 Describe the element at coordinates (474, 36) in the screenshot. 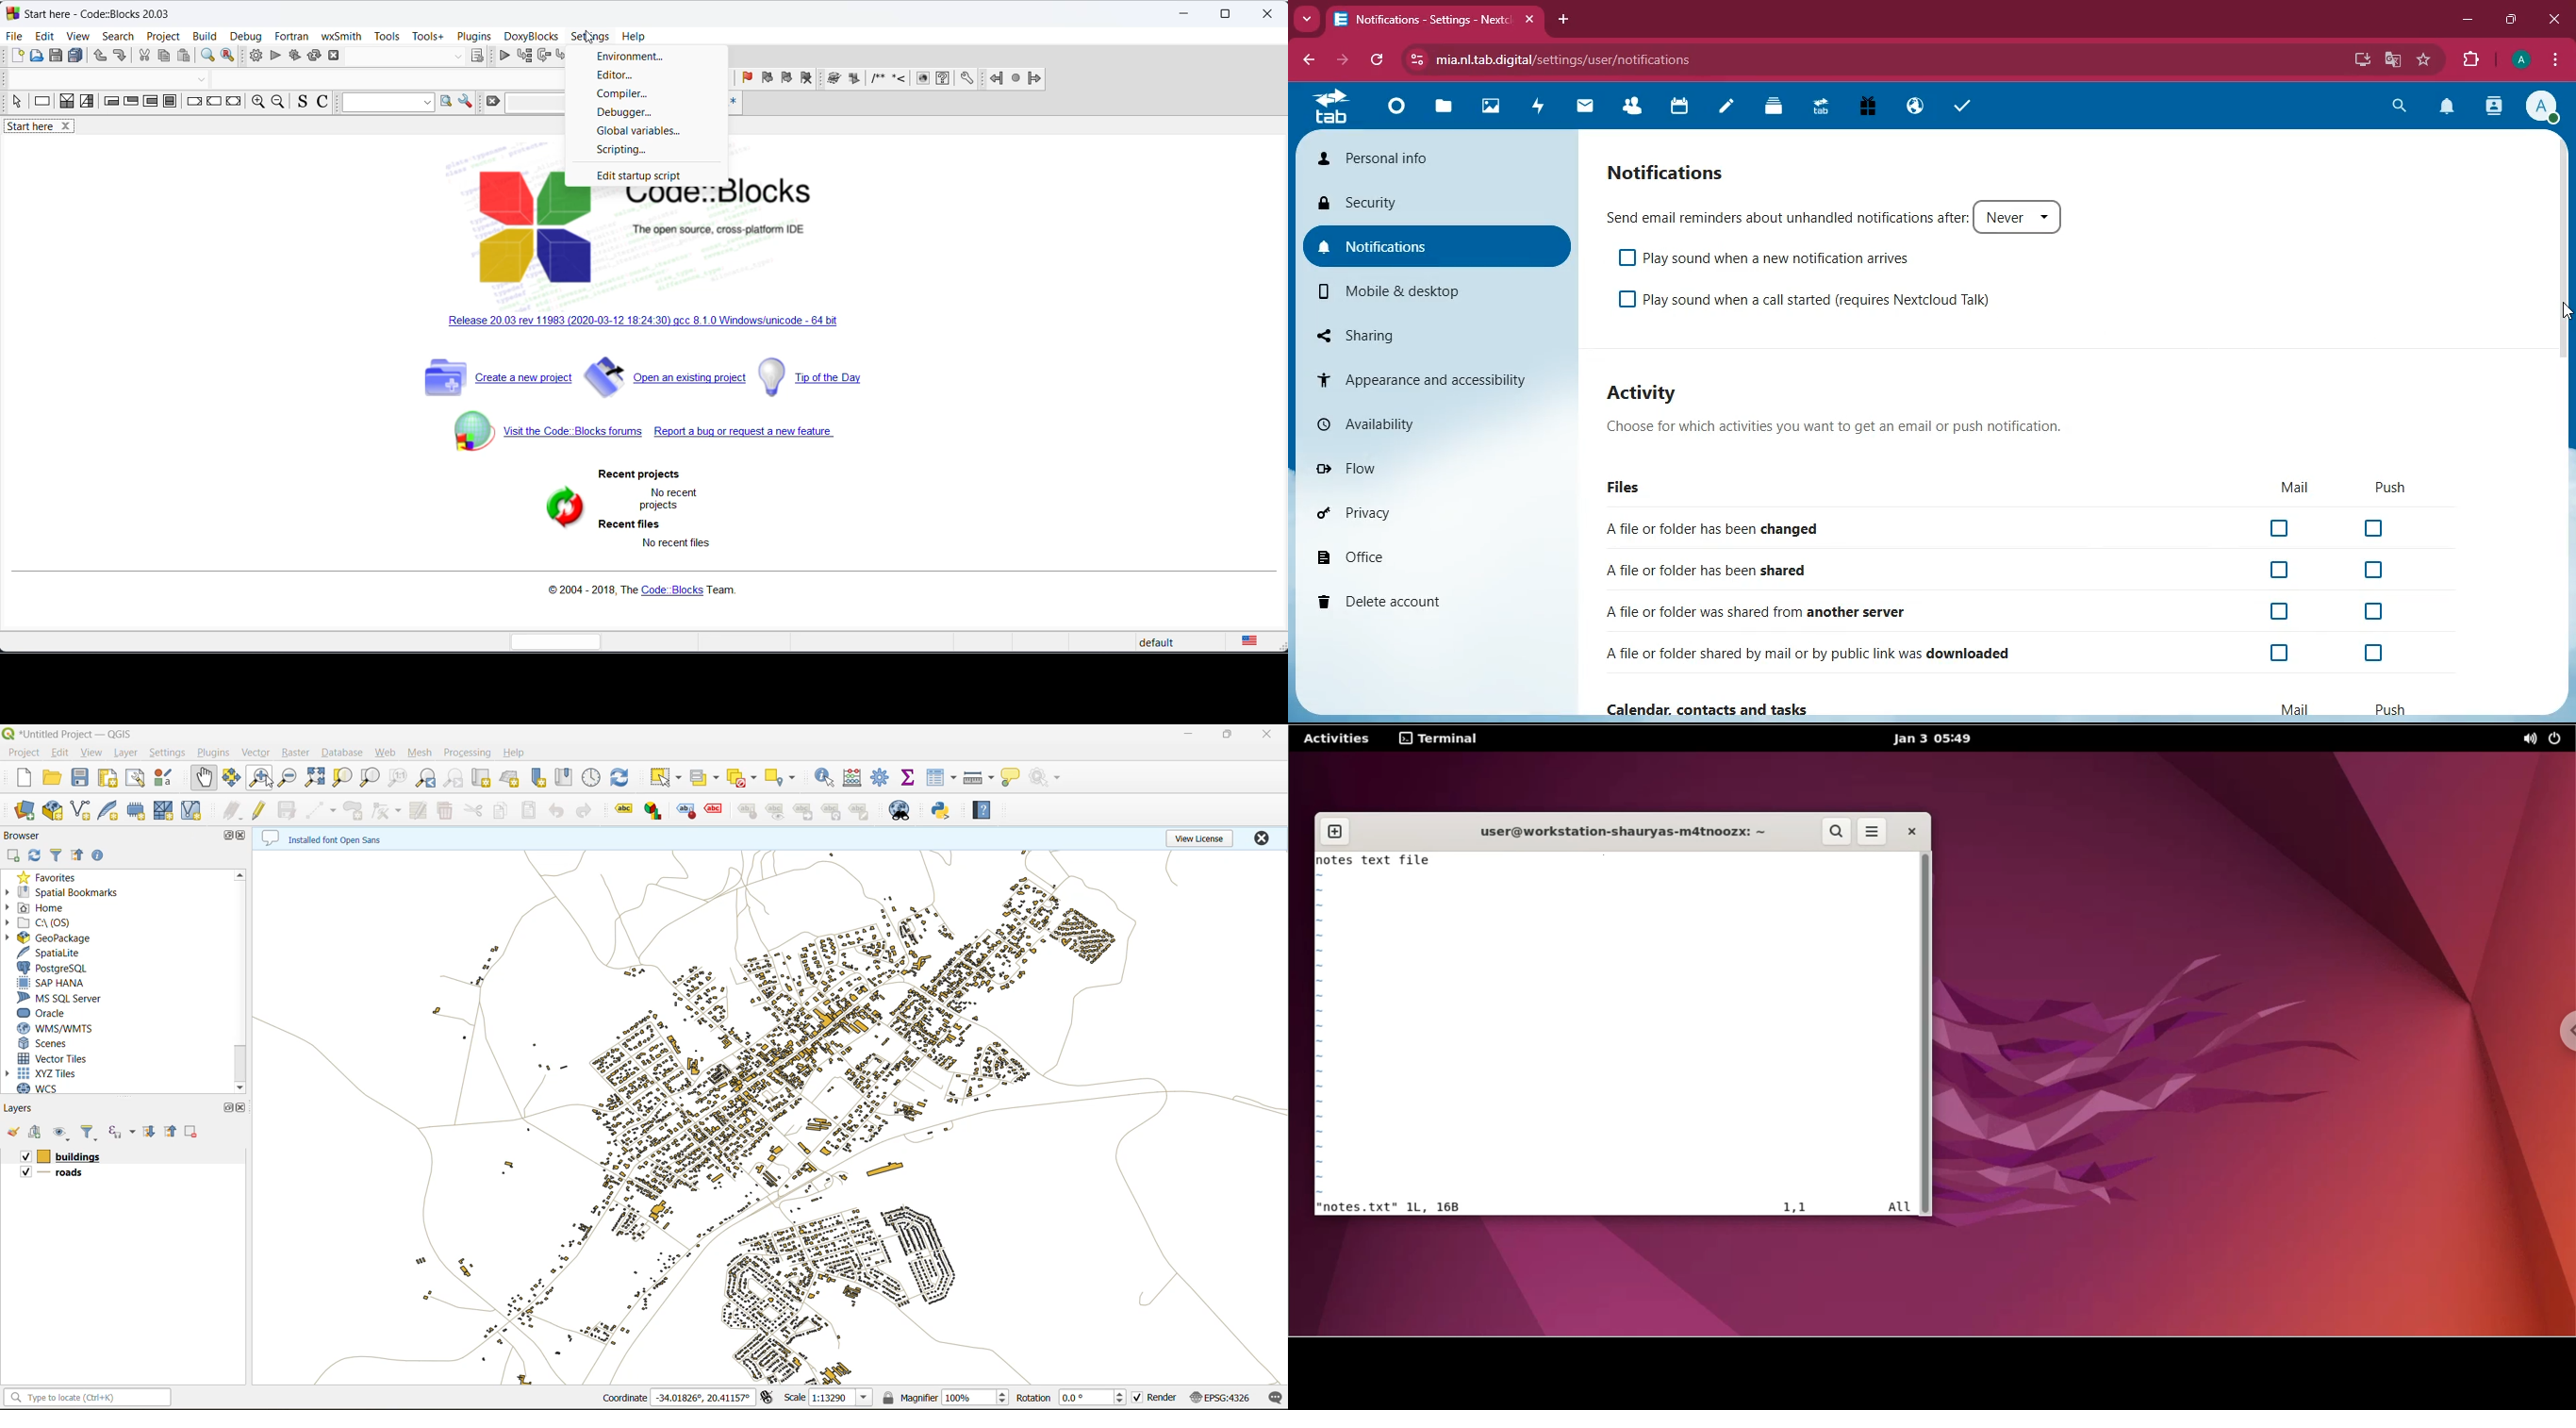

I see `plugins` at that location.